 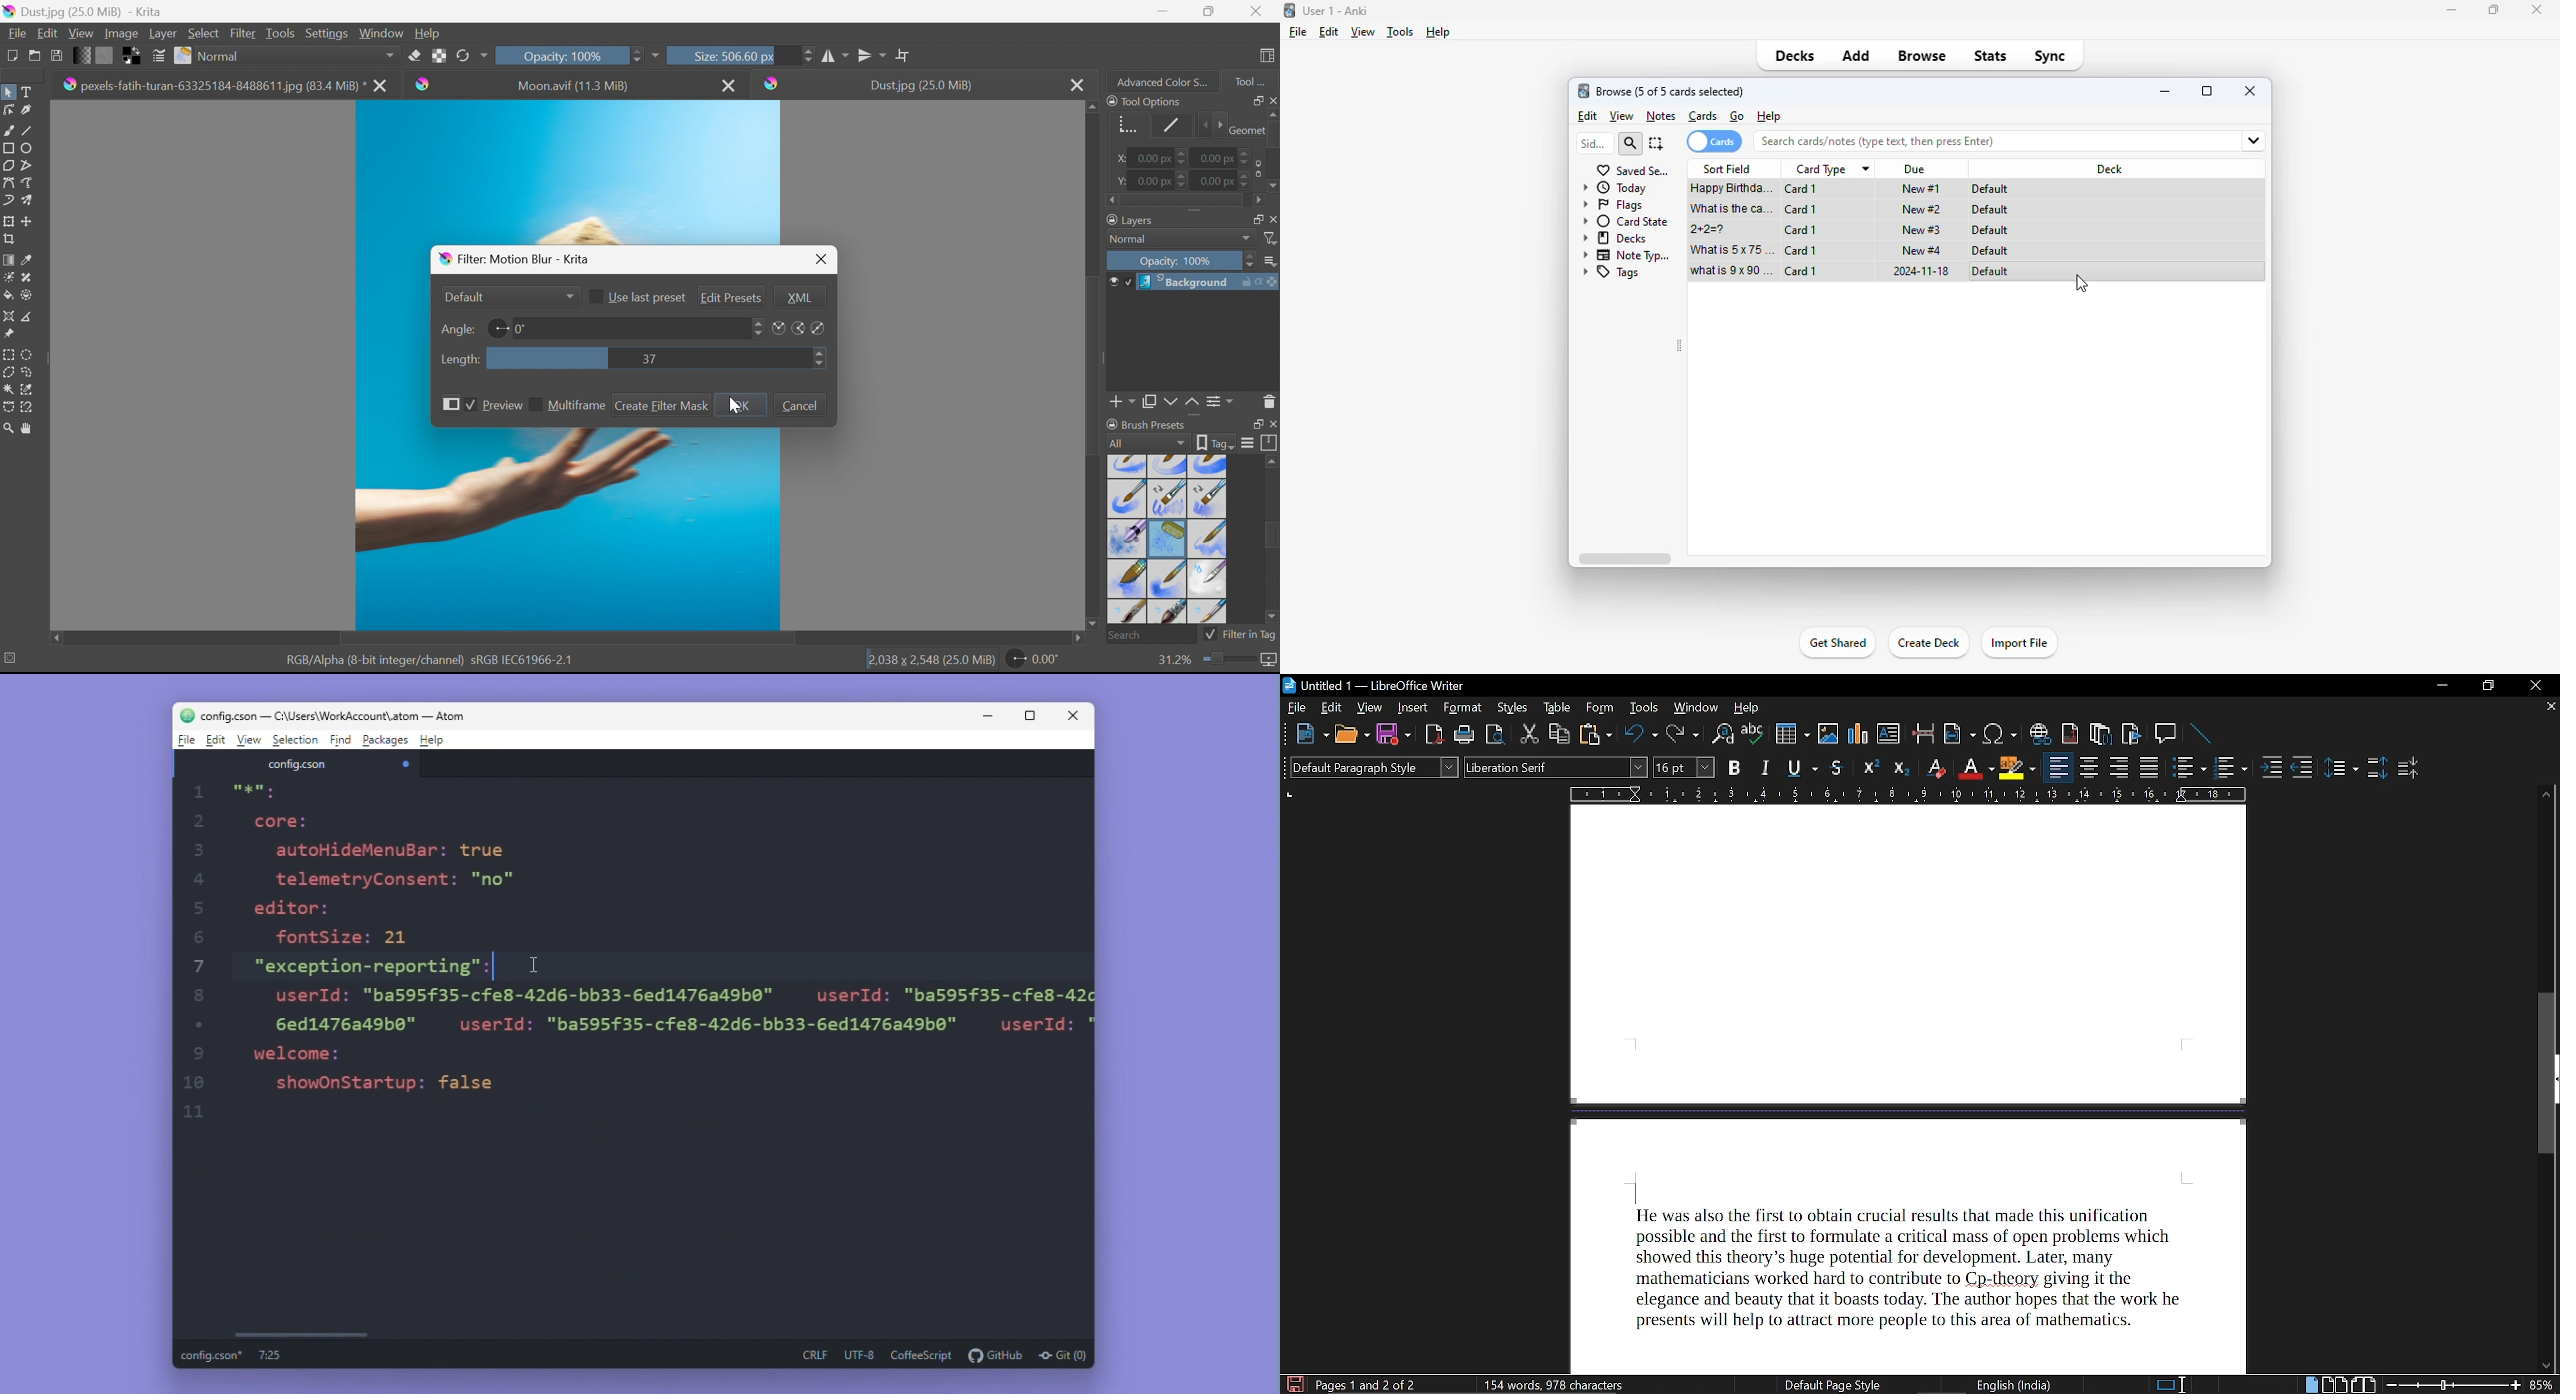 What do you see at coordinates (1413, 708) in the screenshot?
I see `Insert` at bounding box center [1413, 708].